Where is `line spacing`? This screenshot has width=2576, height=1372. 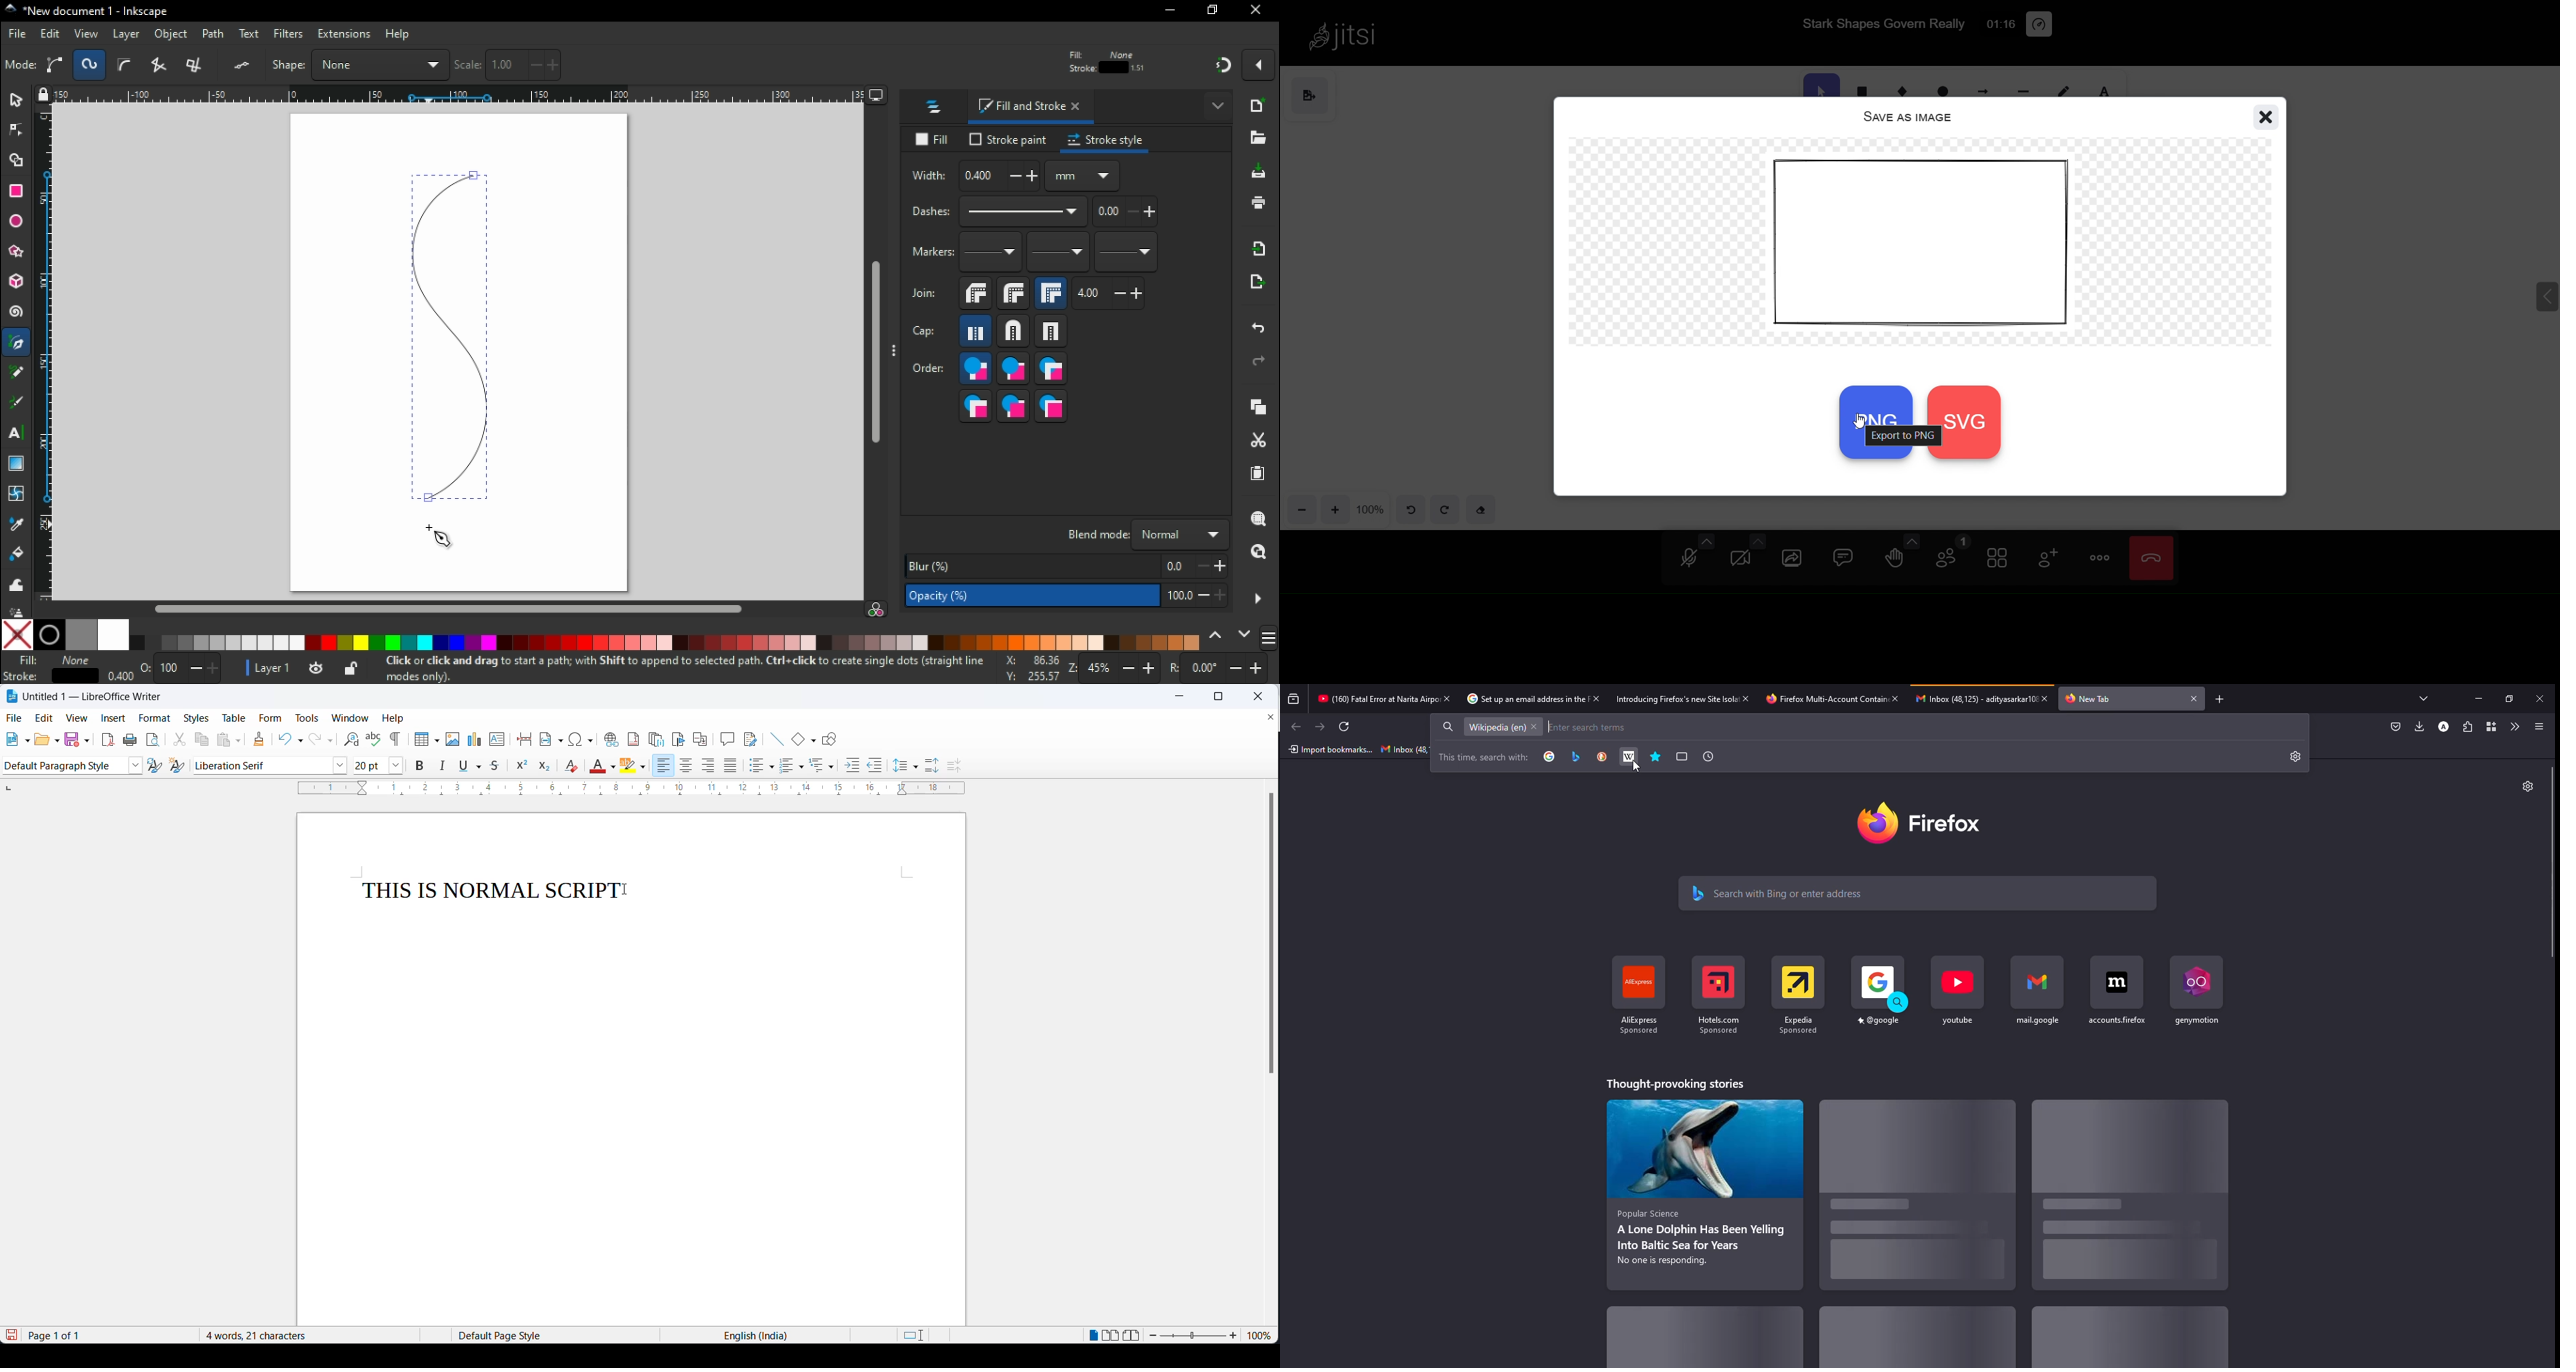
line spacing is located at coordinates (899, 766).